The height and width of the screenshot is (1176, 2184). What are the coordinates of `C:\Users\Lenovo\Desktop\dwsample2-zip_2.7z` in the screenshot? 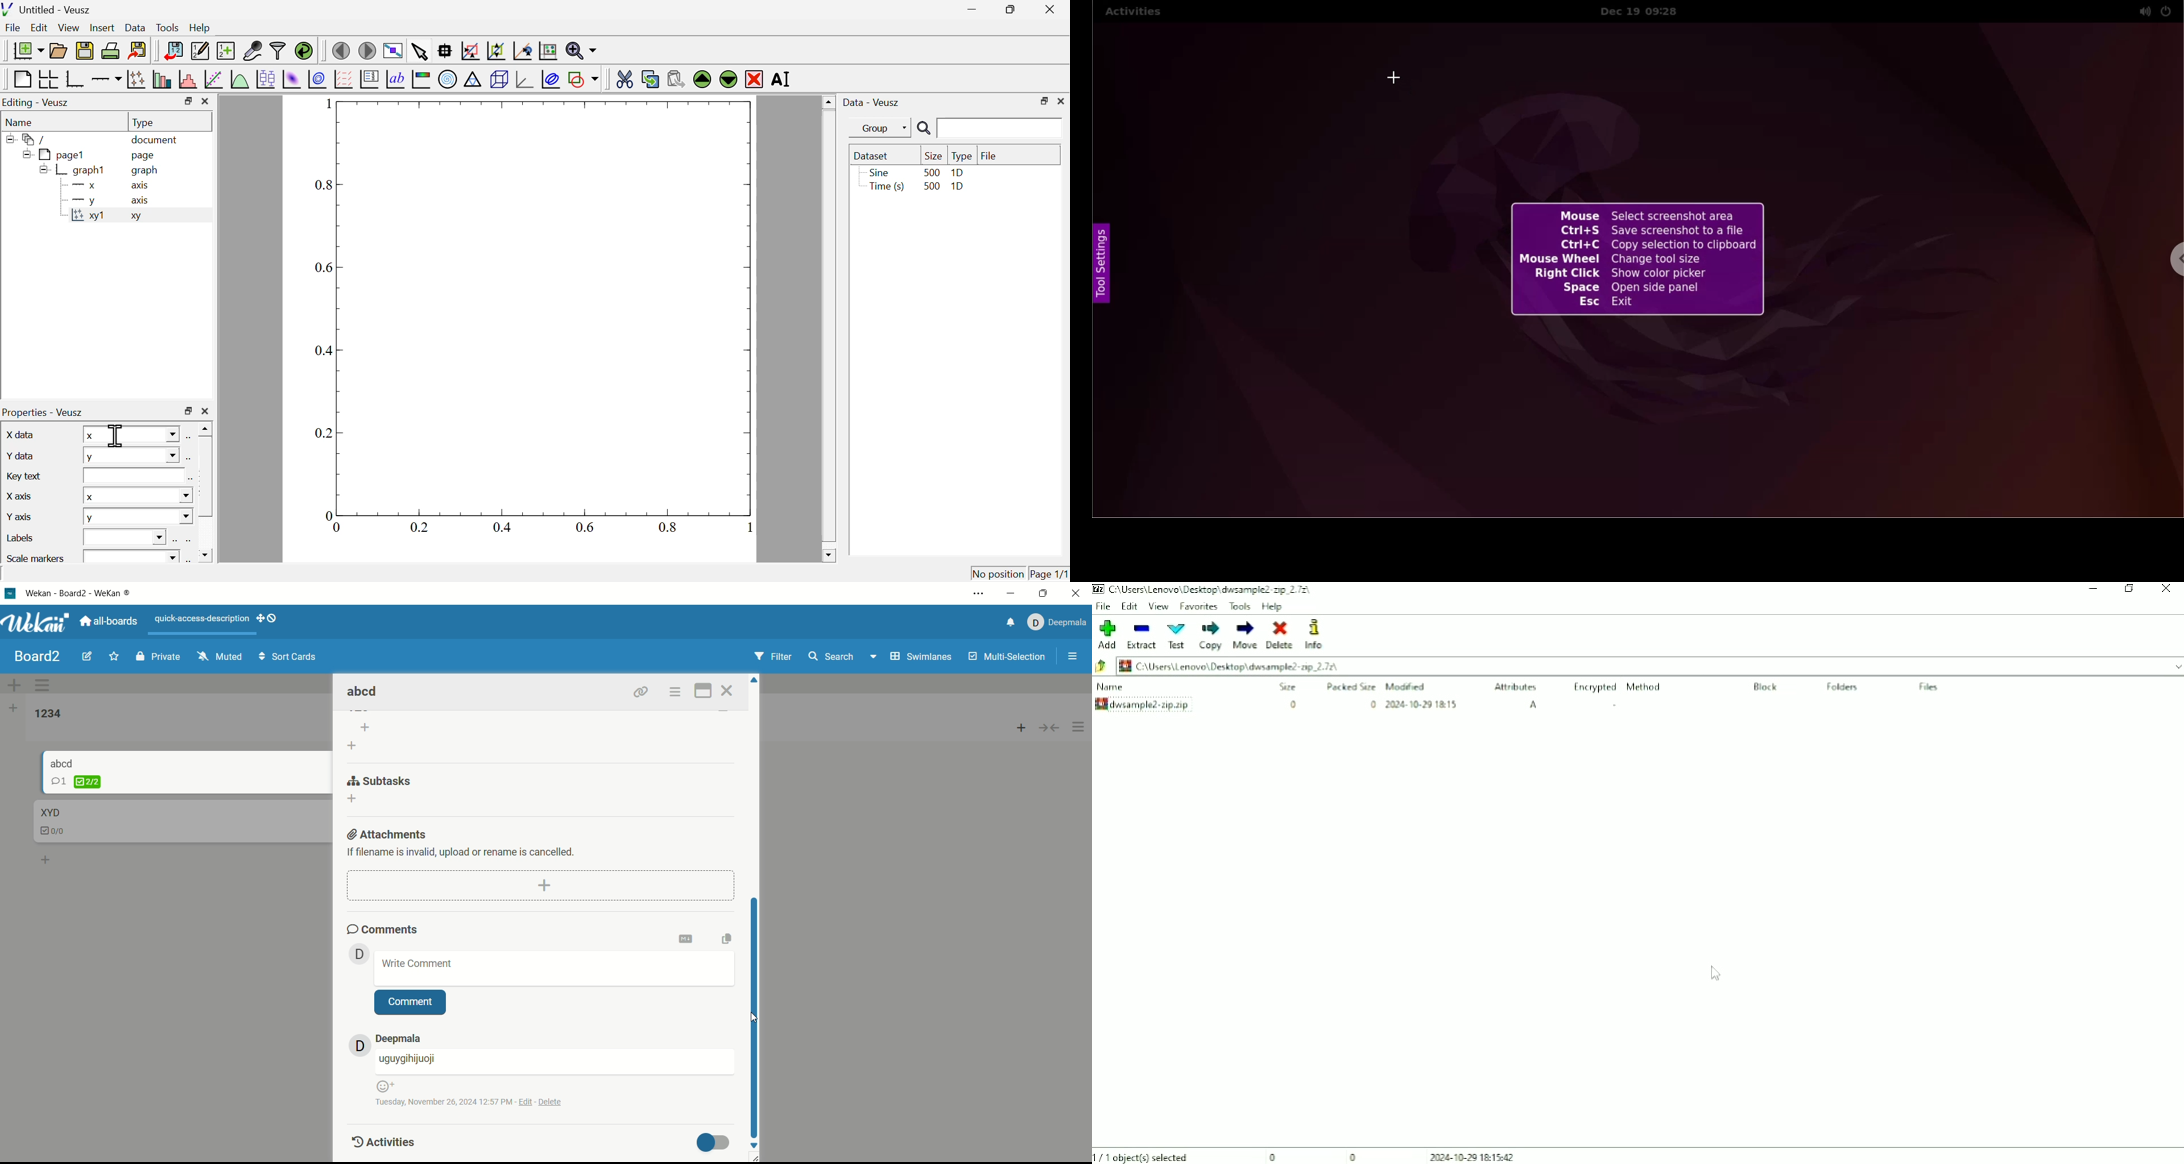 It's located at (1227, 666).